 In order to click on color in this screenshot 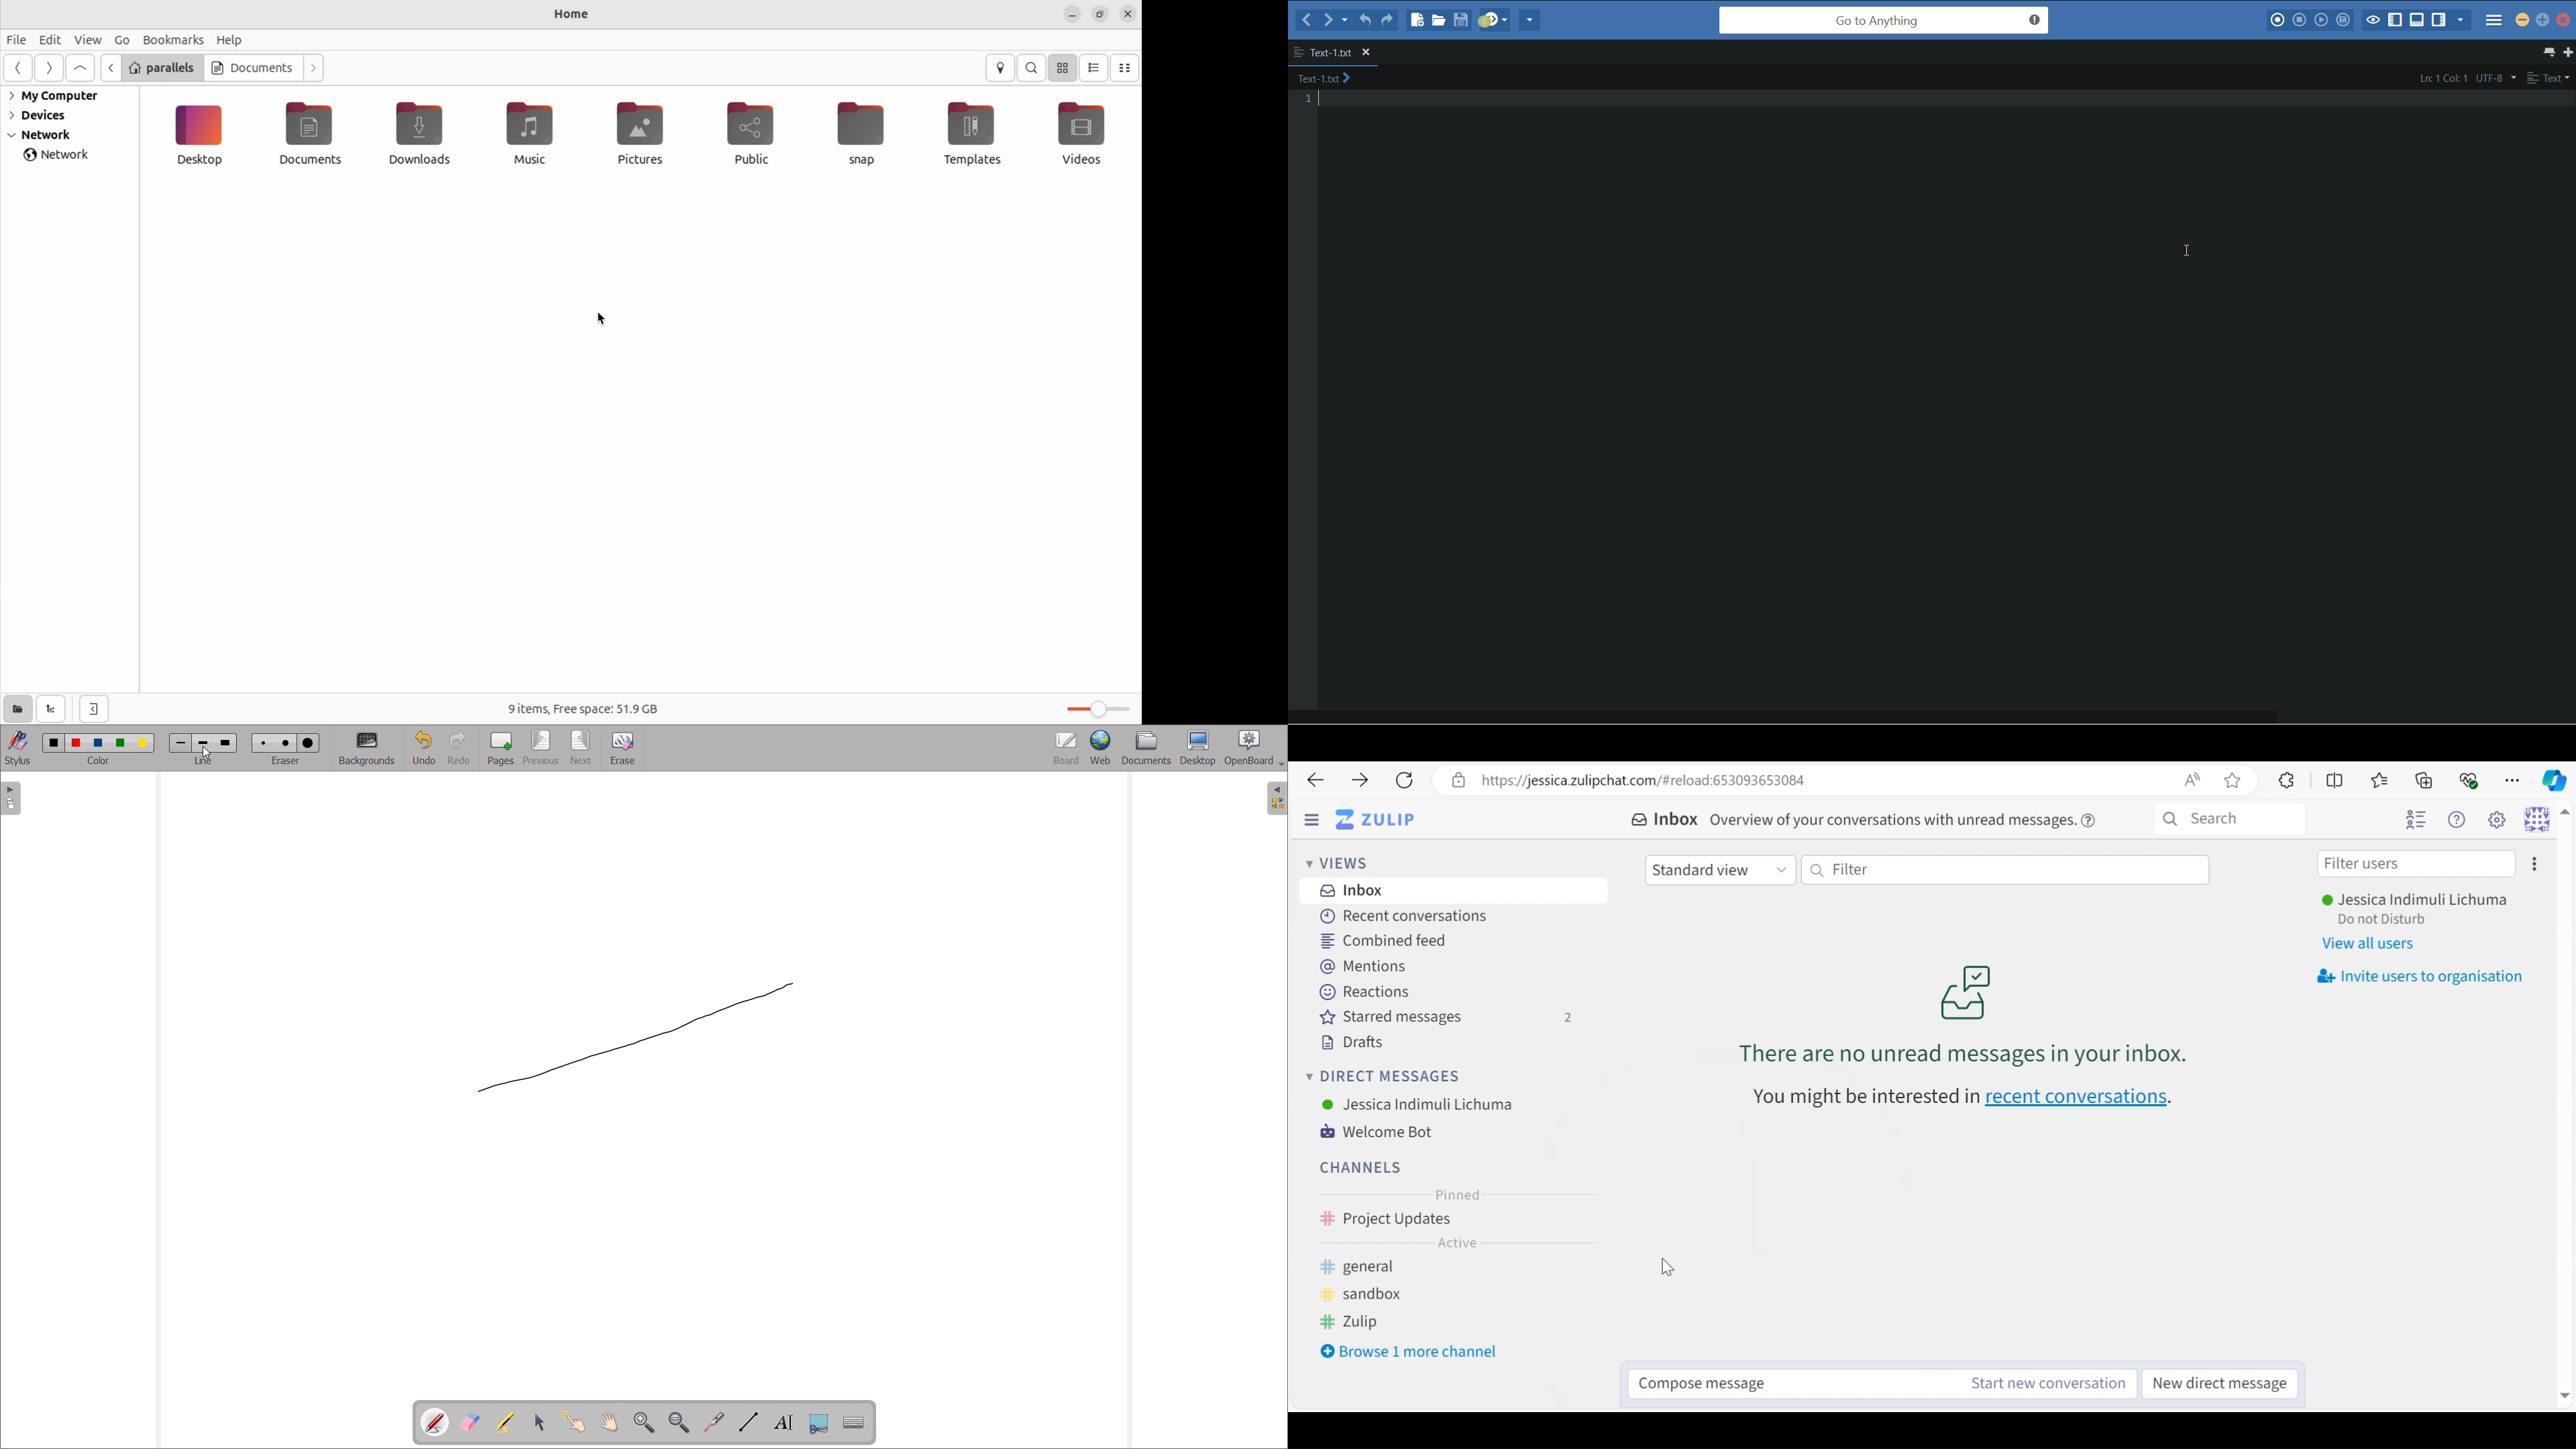, I will do `click(122, 743)`.